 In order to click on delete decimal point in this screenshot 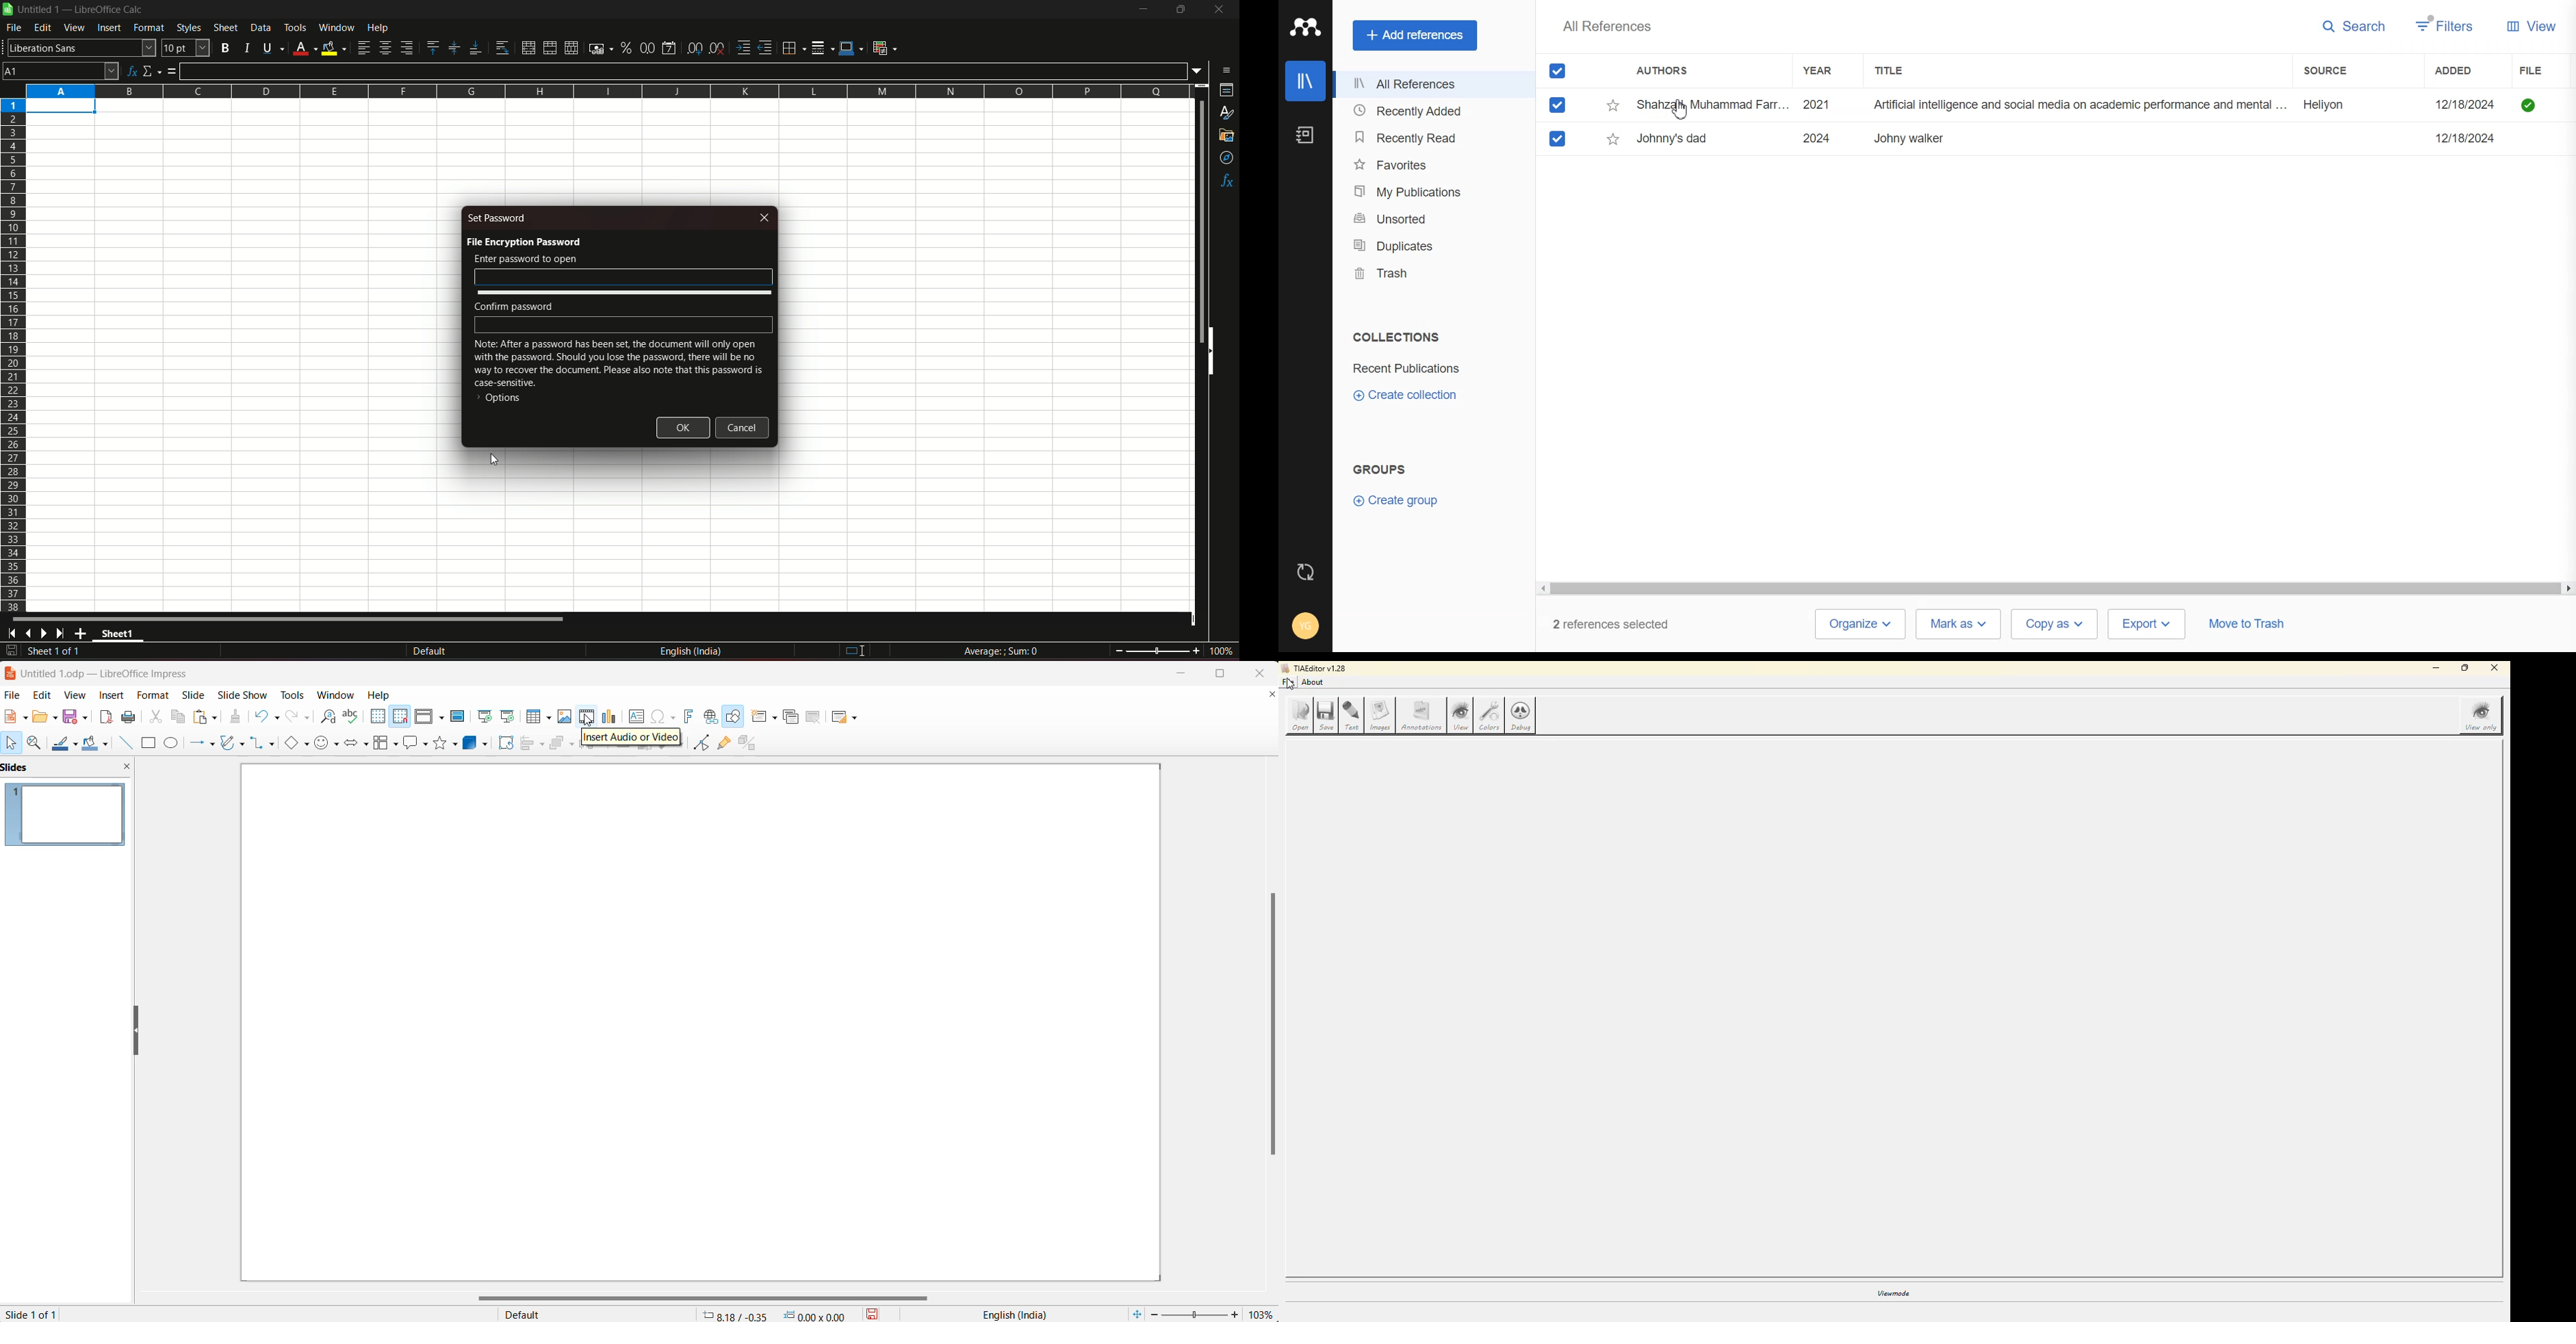, I will do `click(718, 48)`.